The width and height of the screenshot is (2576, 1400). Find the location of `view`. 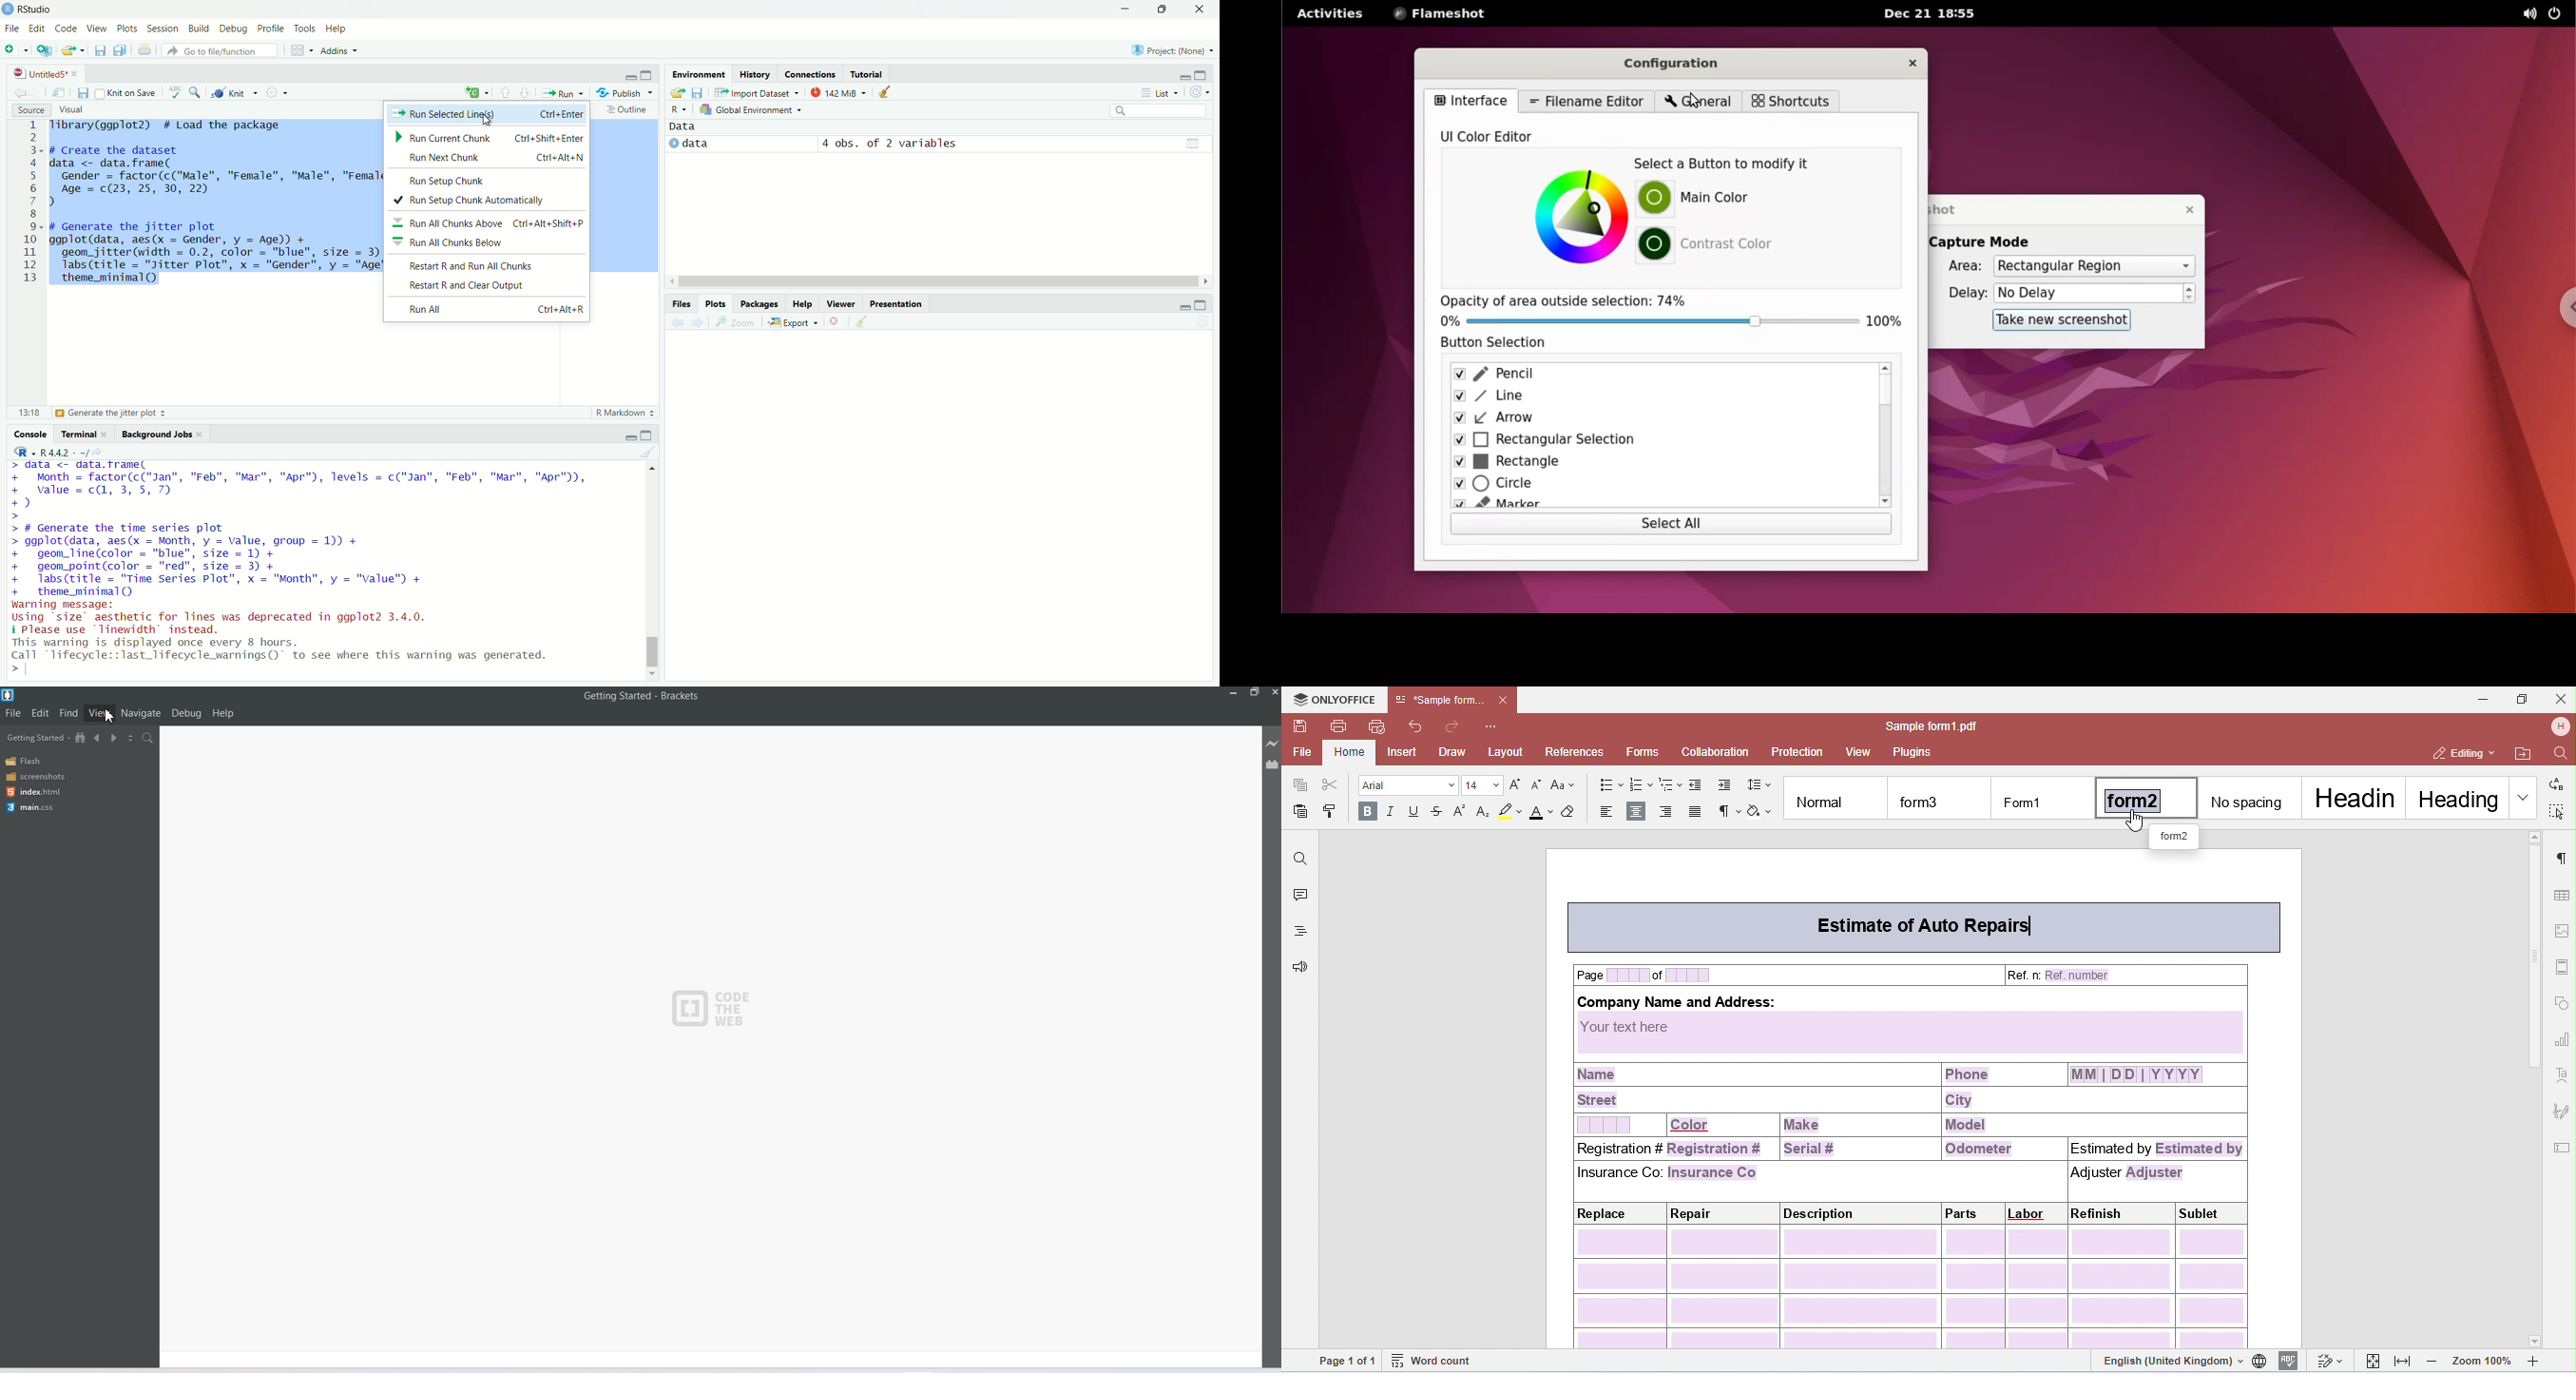

view is located at coordinates (94, 28).